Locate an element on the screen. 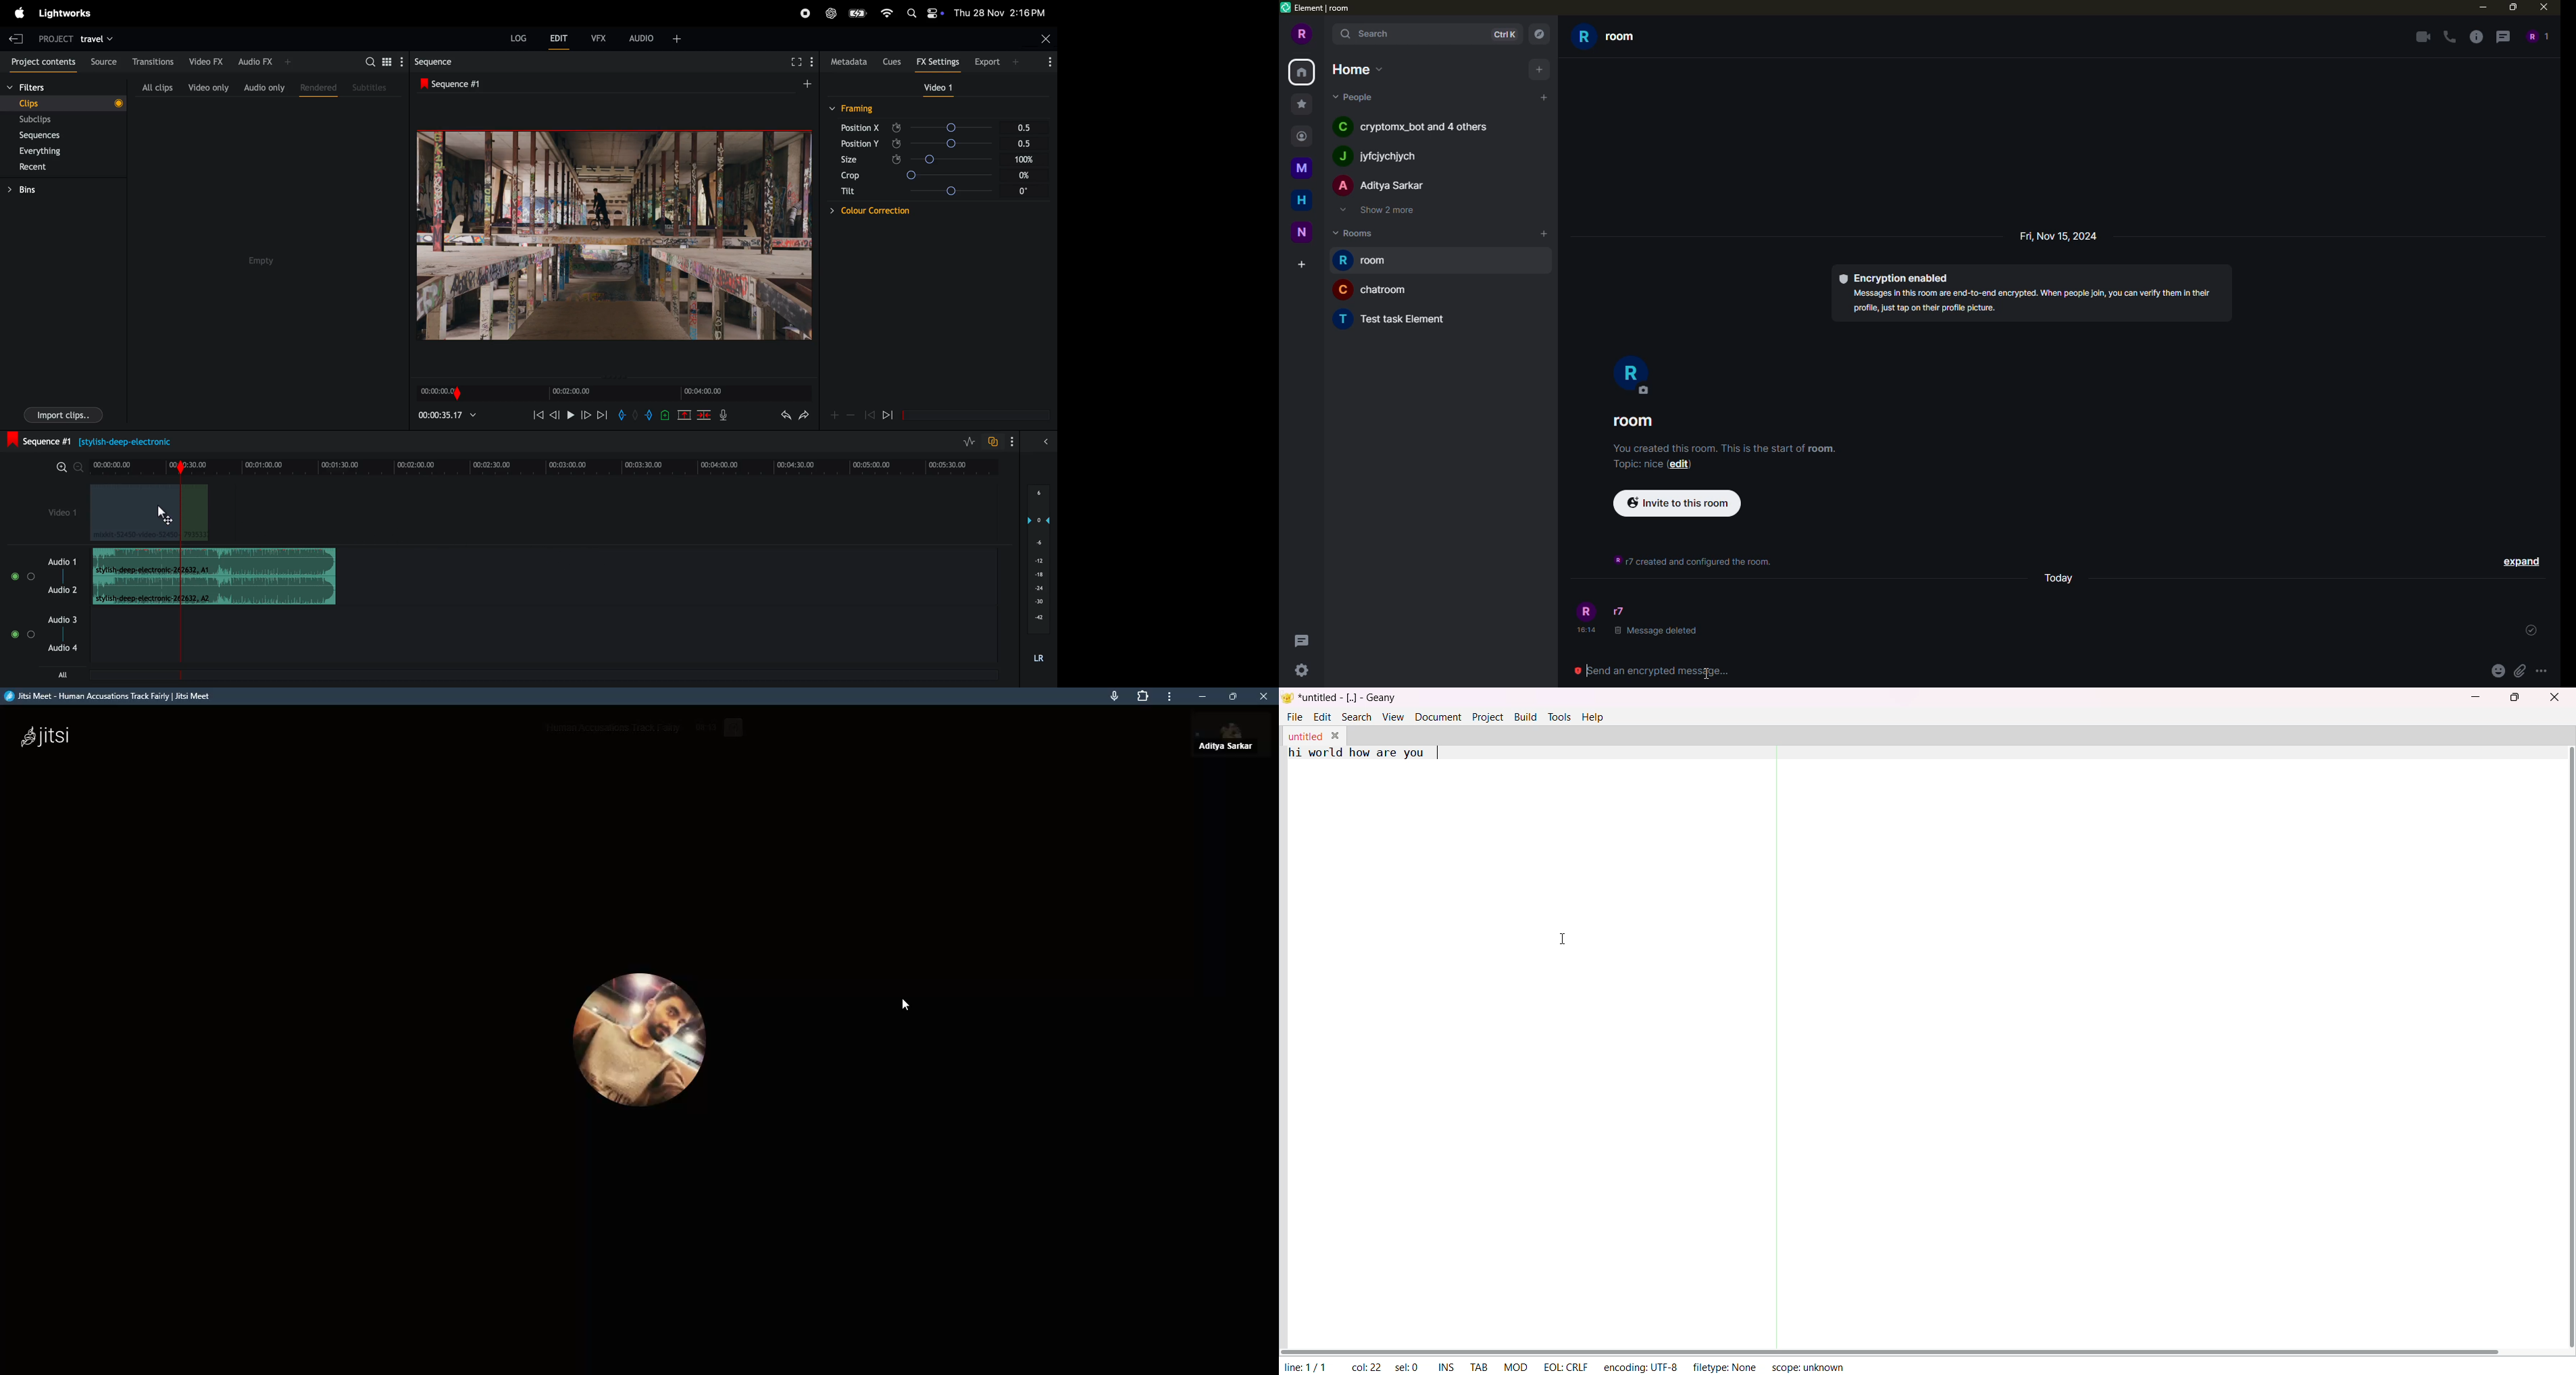 The image size is (2576, 1400). toggle auto track sync is located at coordinates (995, 440).